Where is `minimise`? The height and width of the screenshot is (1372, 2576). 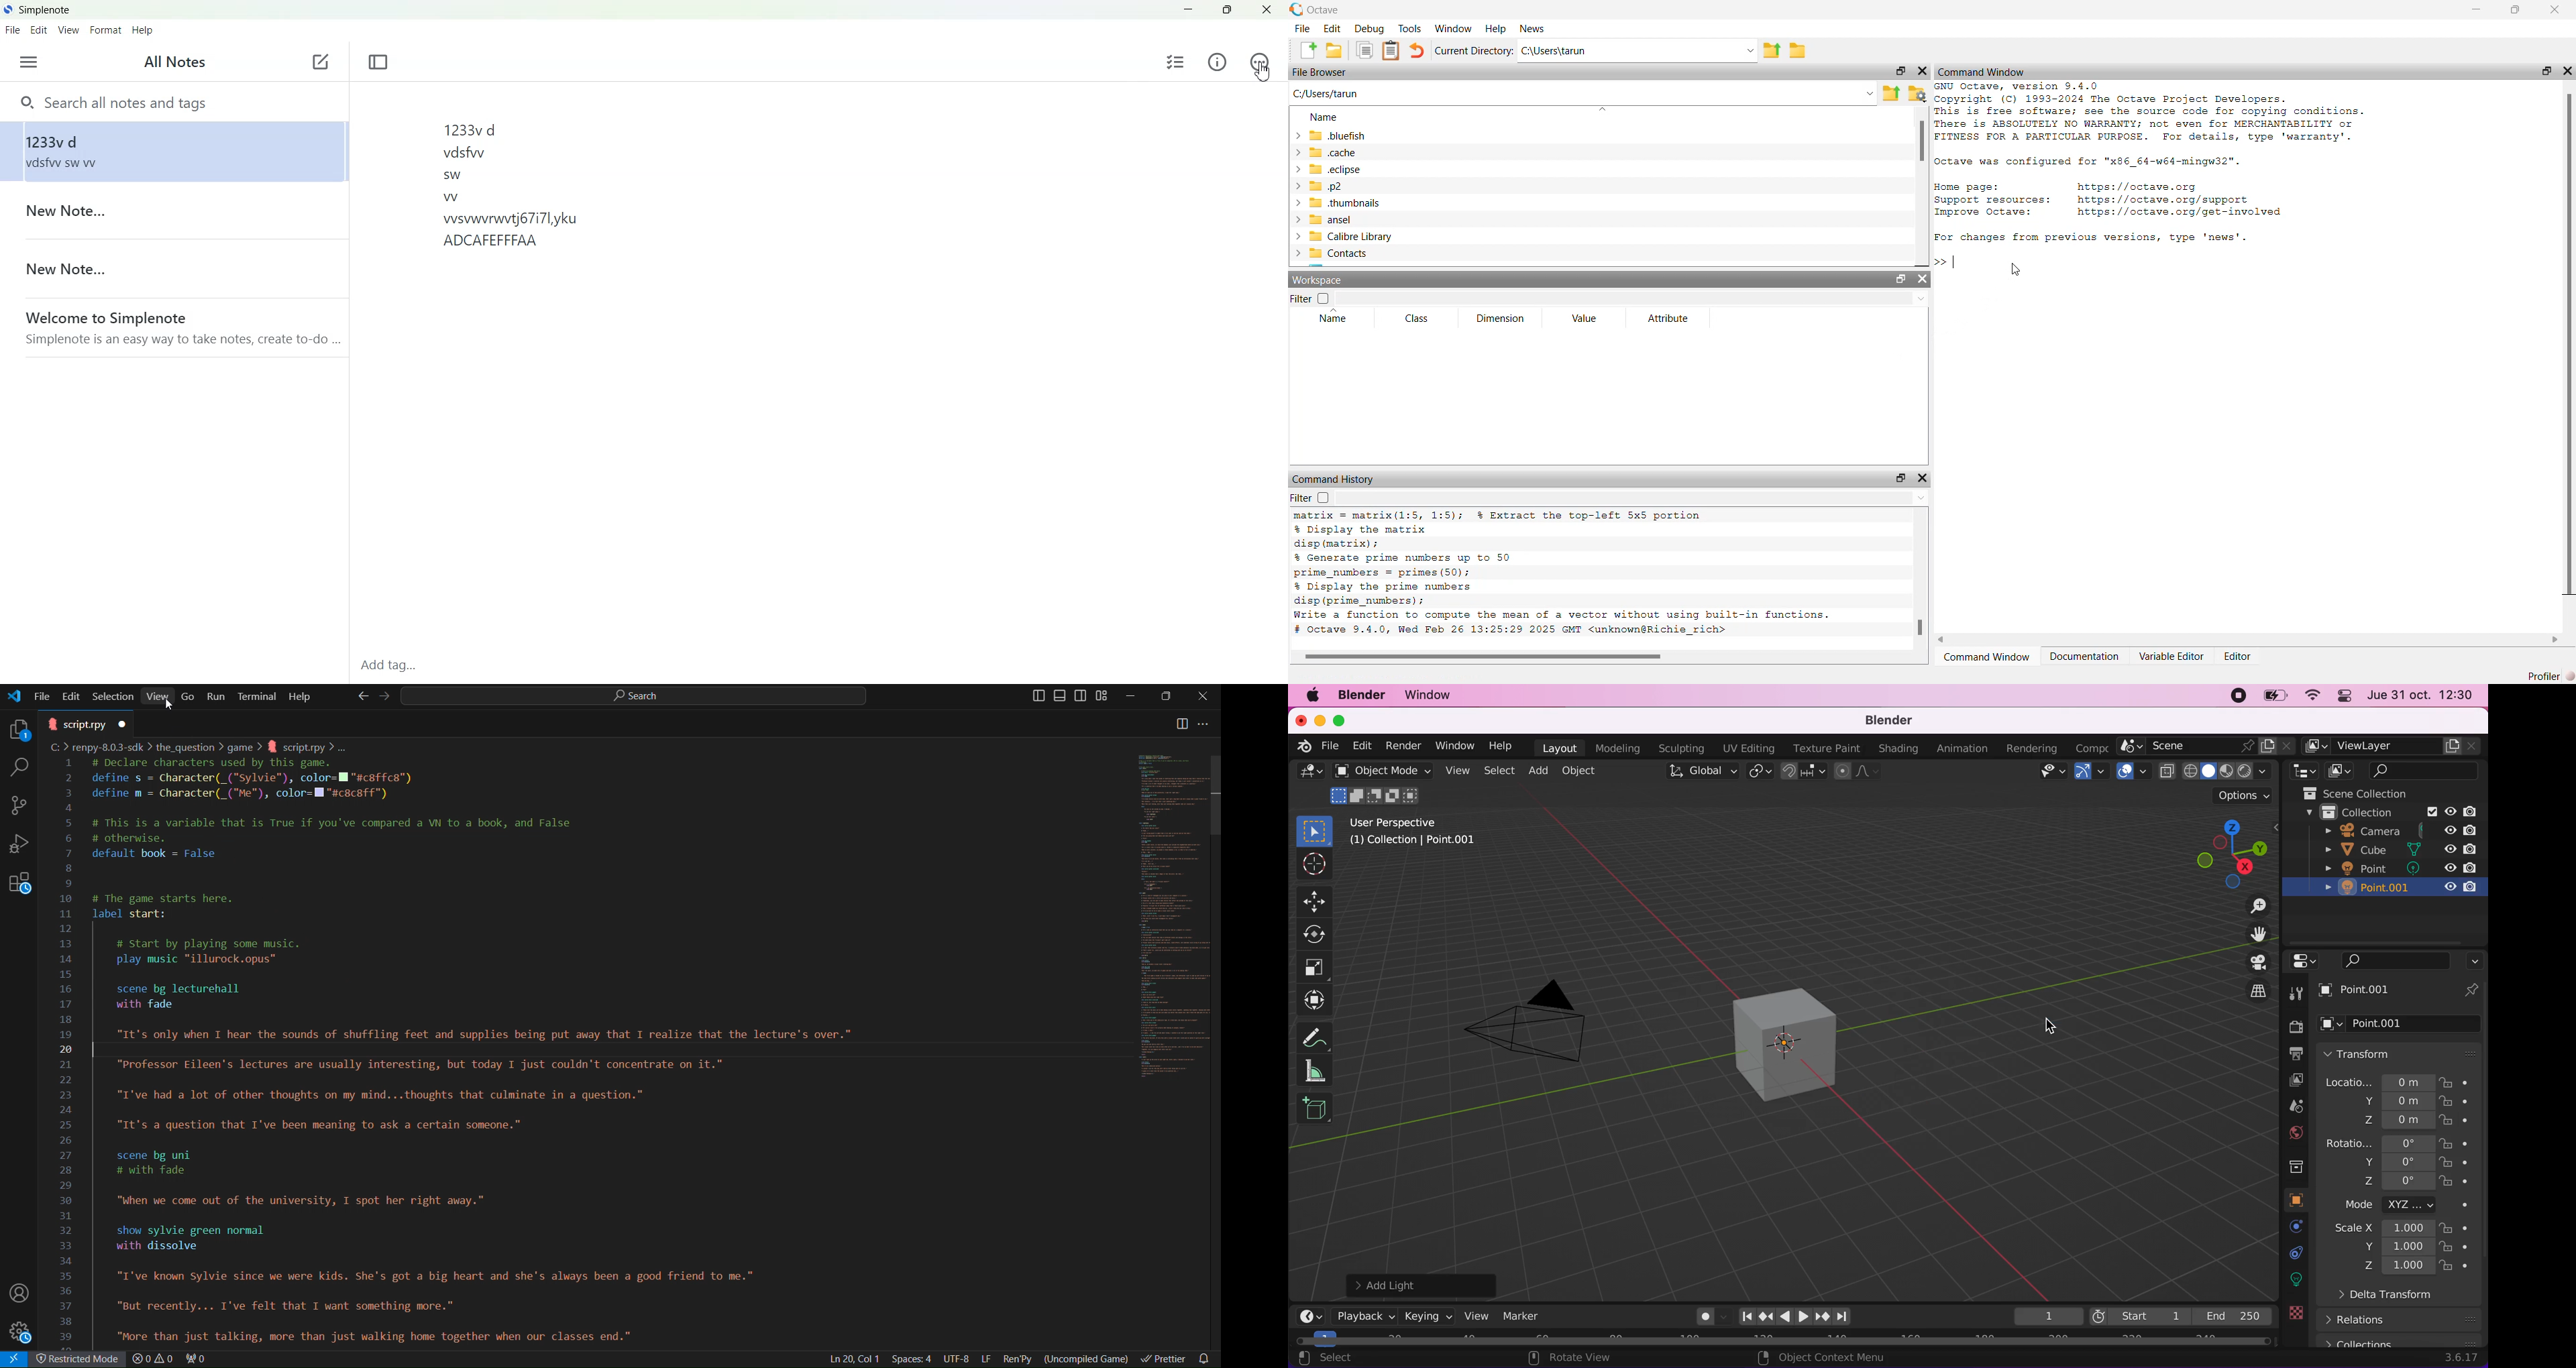 minimise is located at coordinates (2477, 8).